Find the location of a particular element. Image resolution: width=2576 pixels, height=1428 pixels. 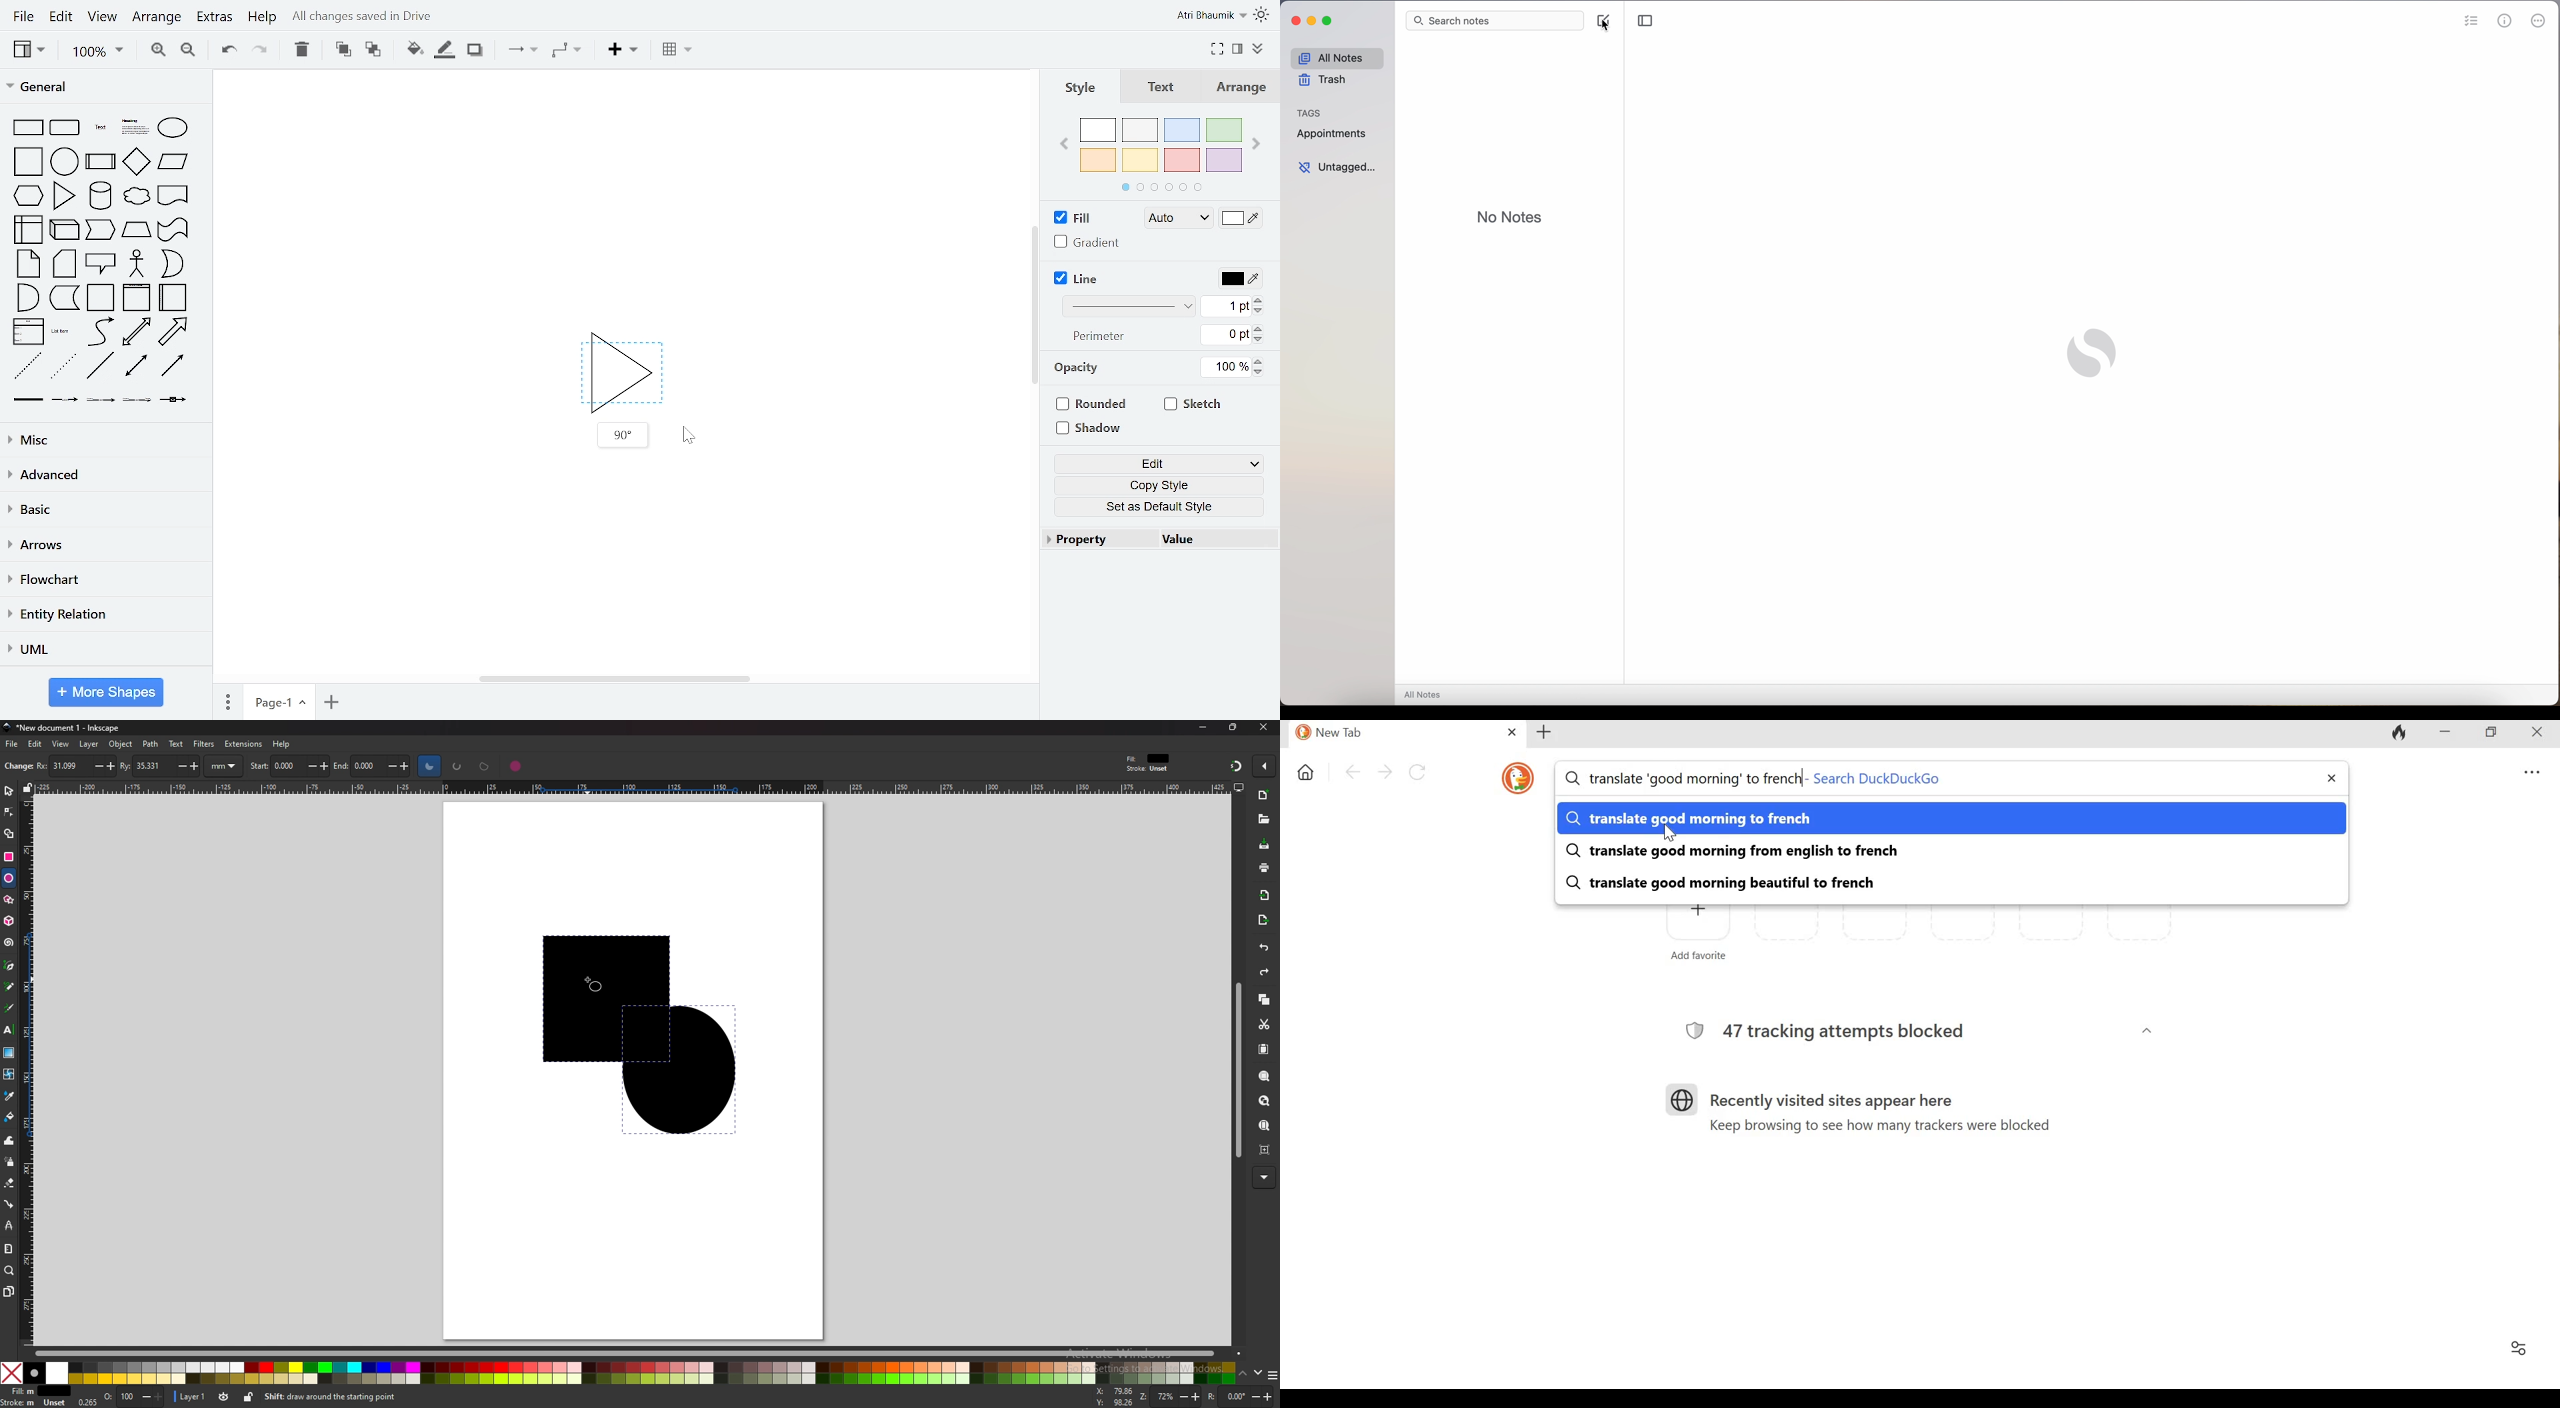

fill color is located at coordinates (412, 48).